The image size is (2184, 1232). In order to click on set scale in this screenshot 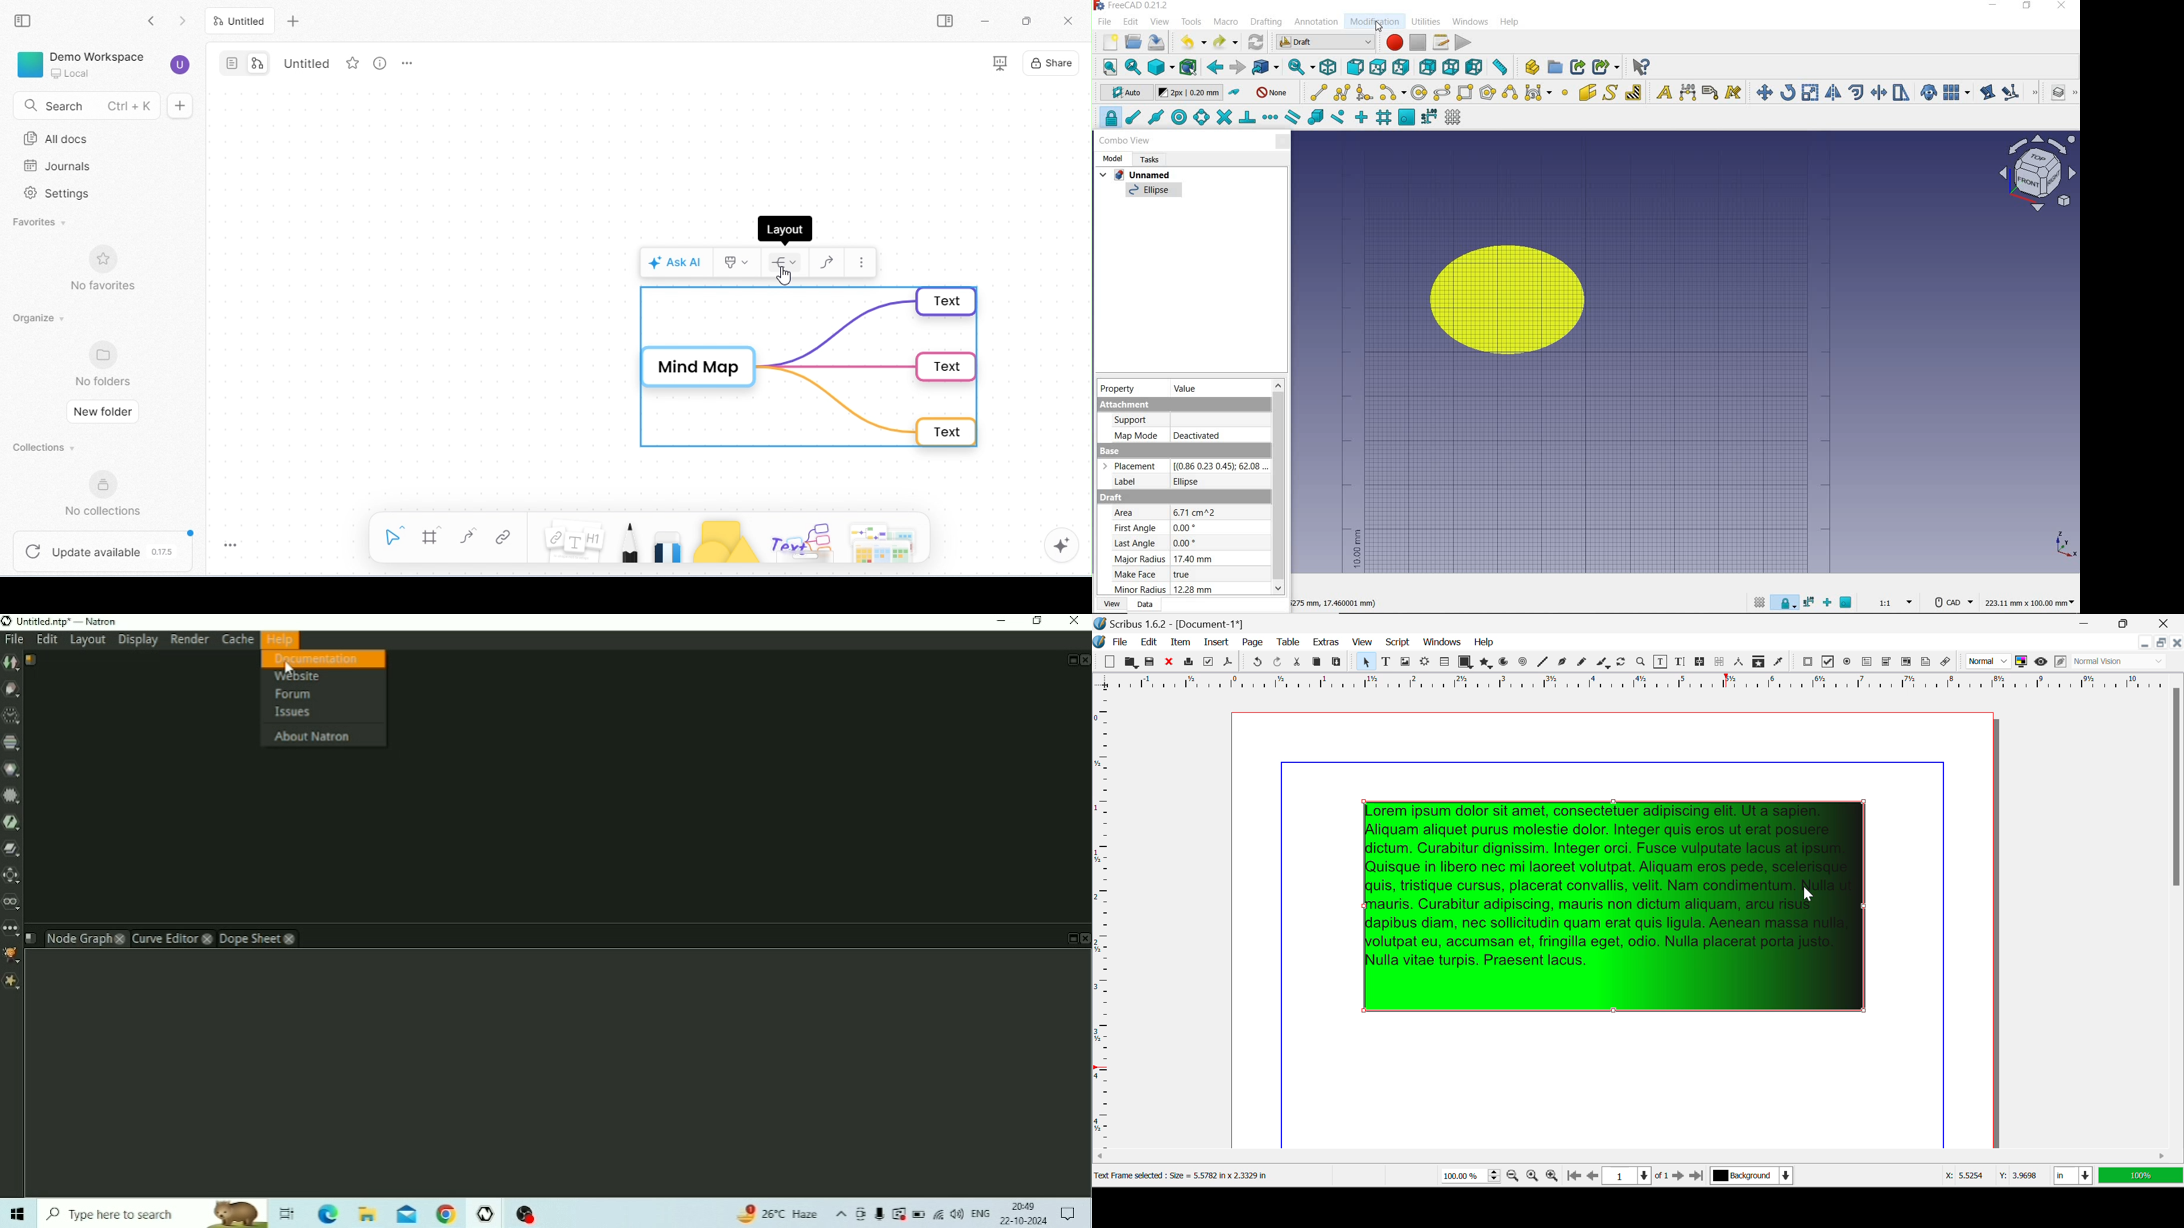, I will do `click(1892, 603)`.